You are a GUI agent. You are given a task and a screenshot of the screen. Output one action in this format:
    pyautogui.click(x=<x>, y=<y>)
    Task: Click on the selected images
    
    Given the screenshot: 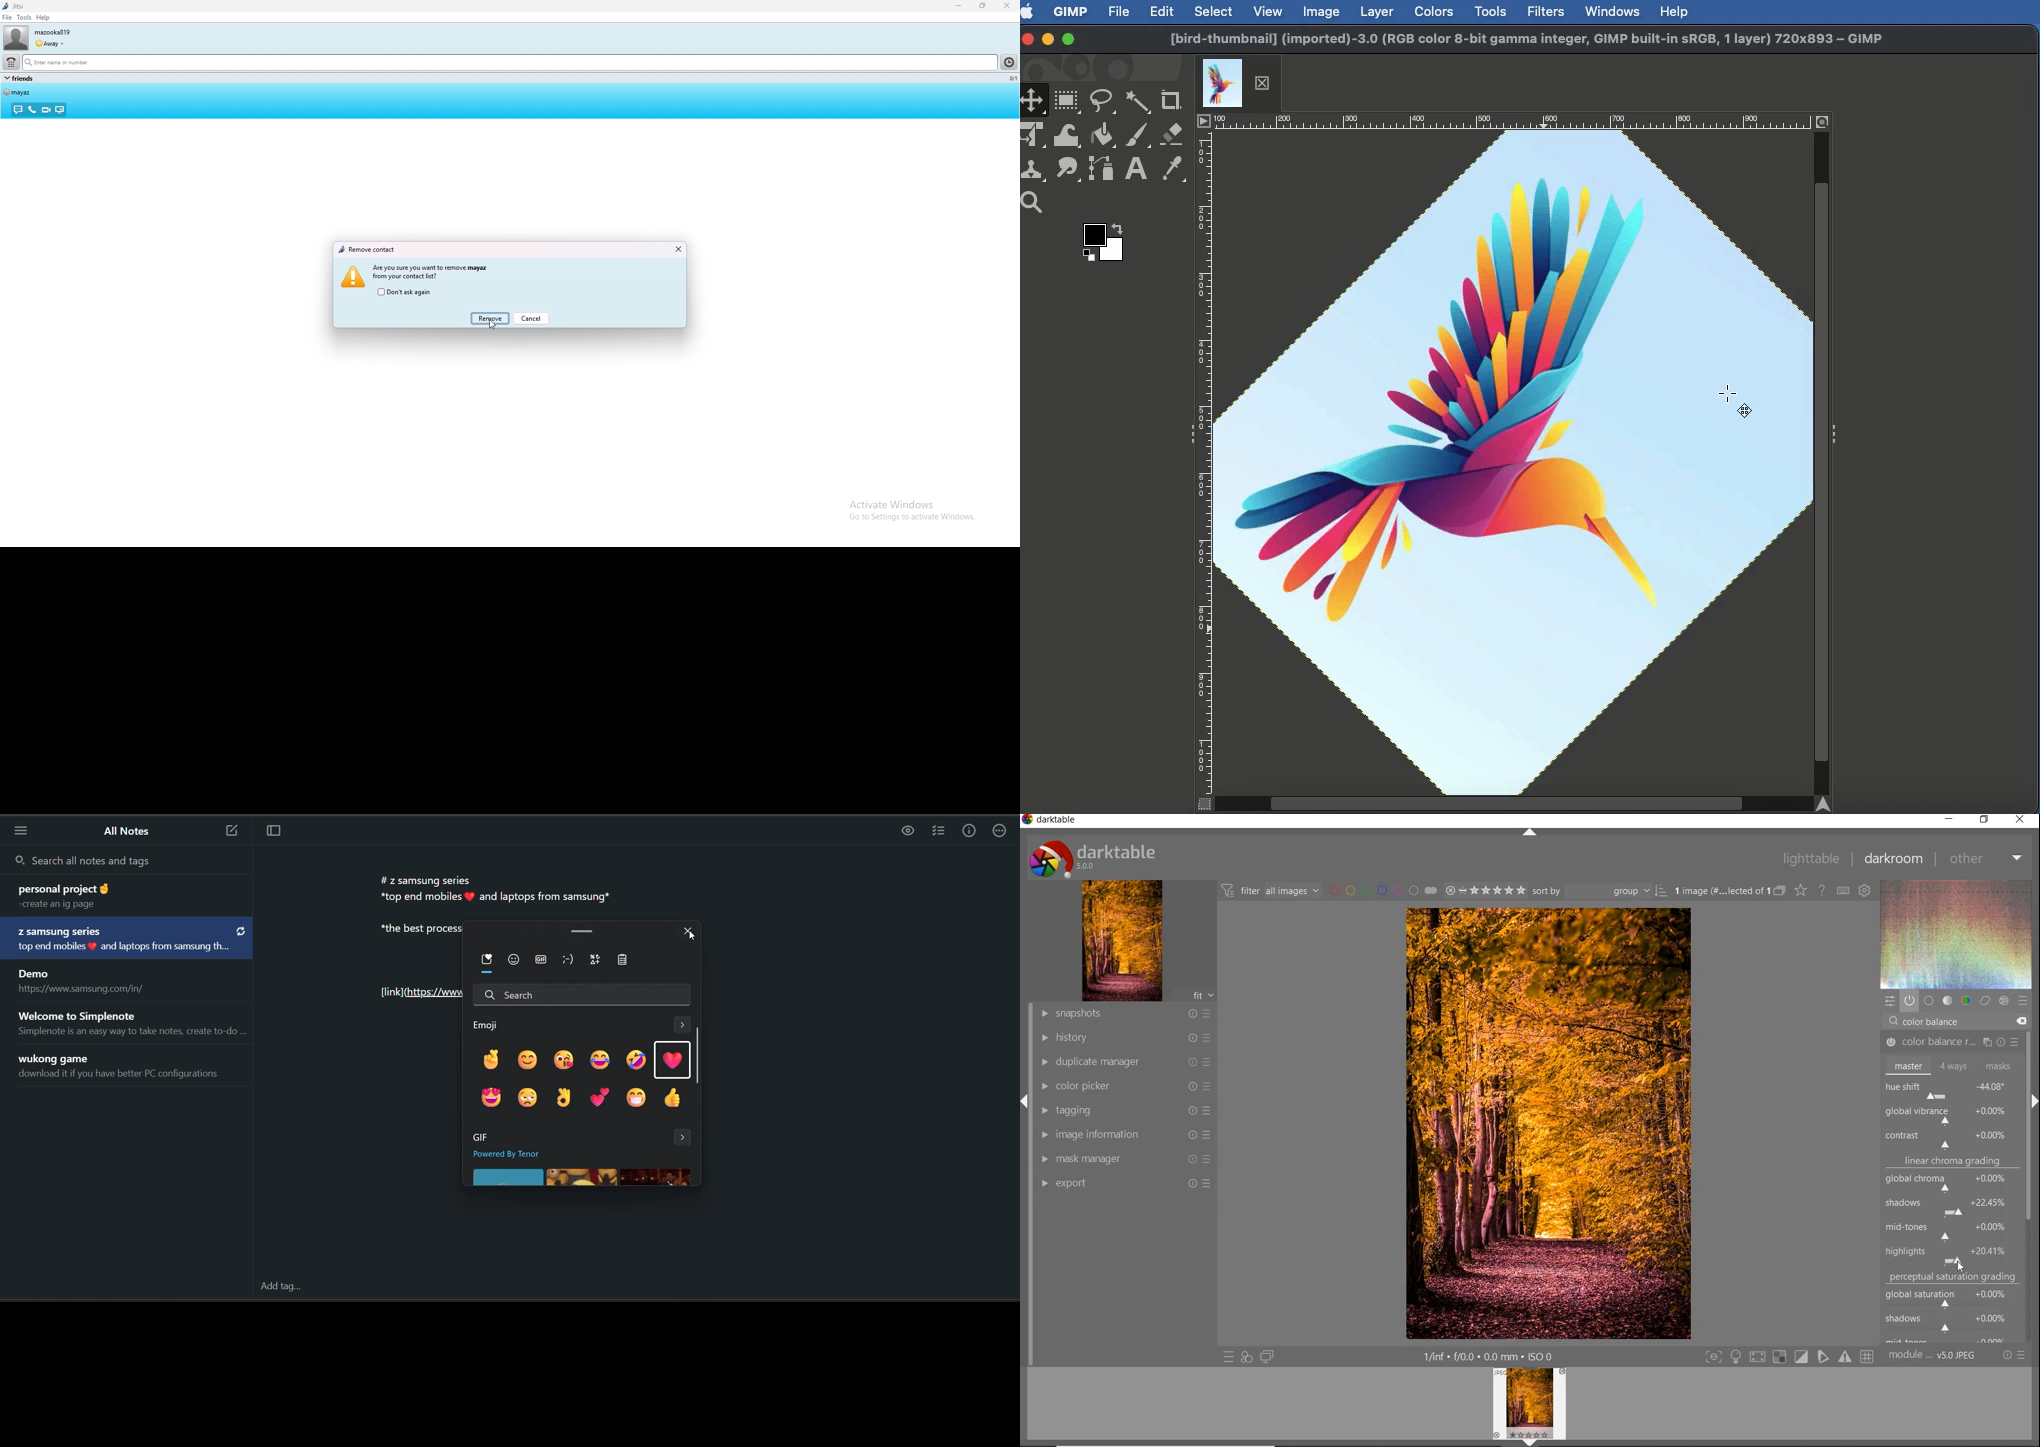 What is the action you would take?
    pyautogui.click(x=1720, y=891)
    